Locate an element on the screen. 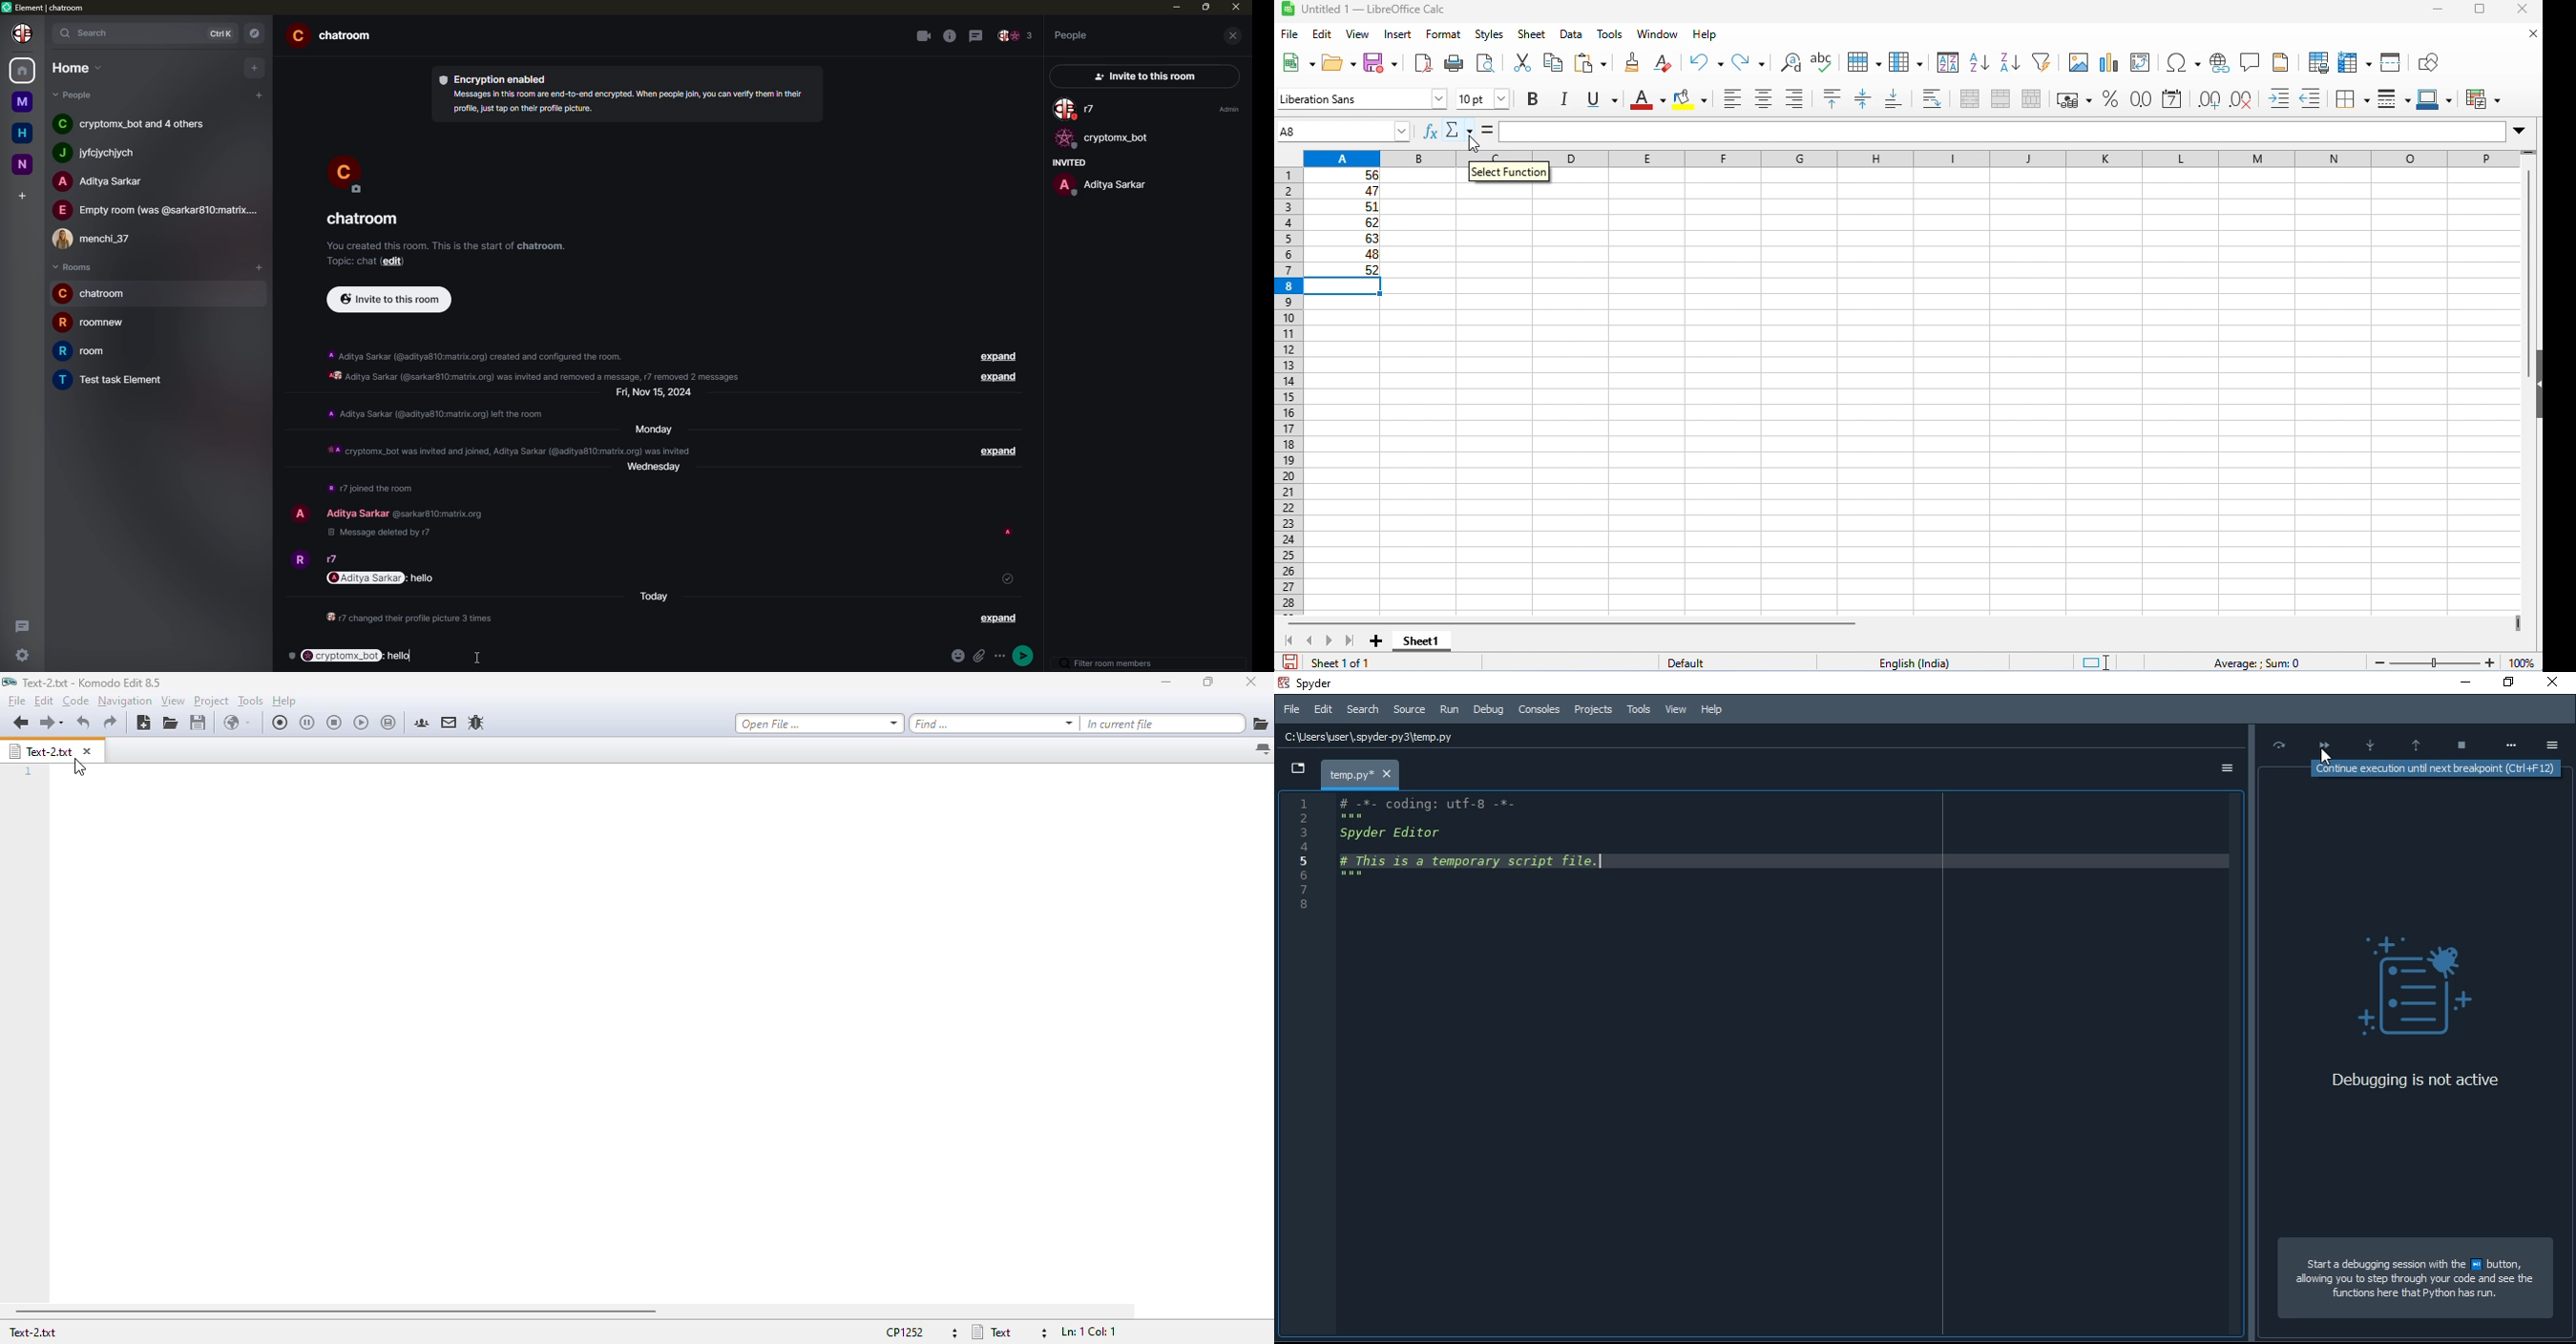 This screenshot has width=2576, height=1344. vertical scroll bar is located at coordinates (2530, 252).